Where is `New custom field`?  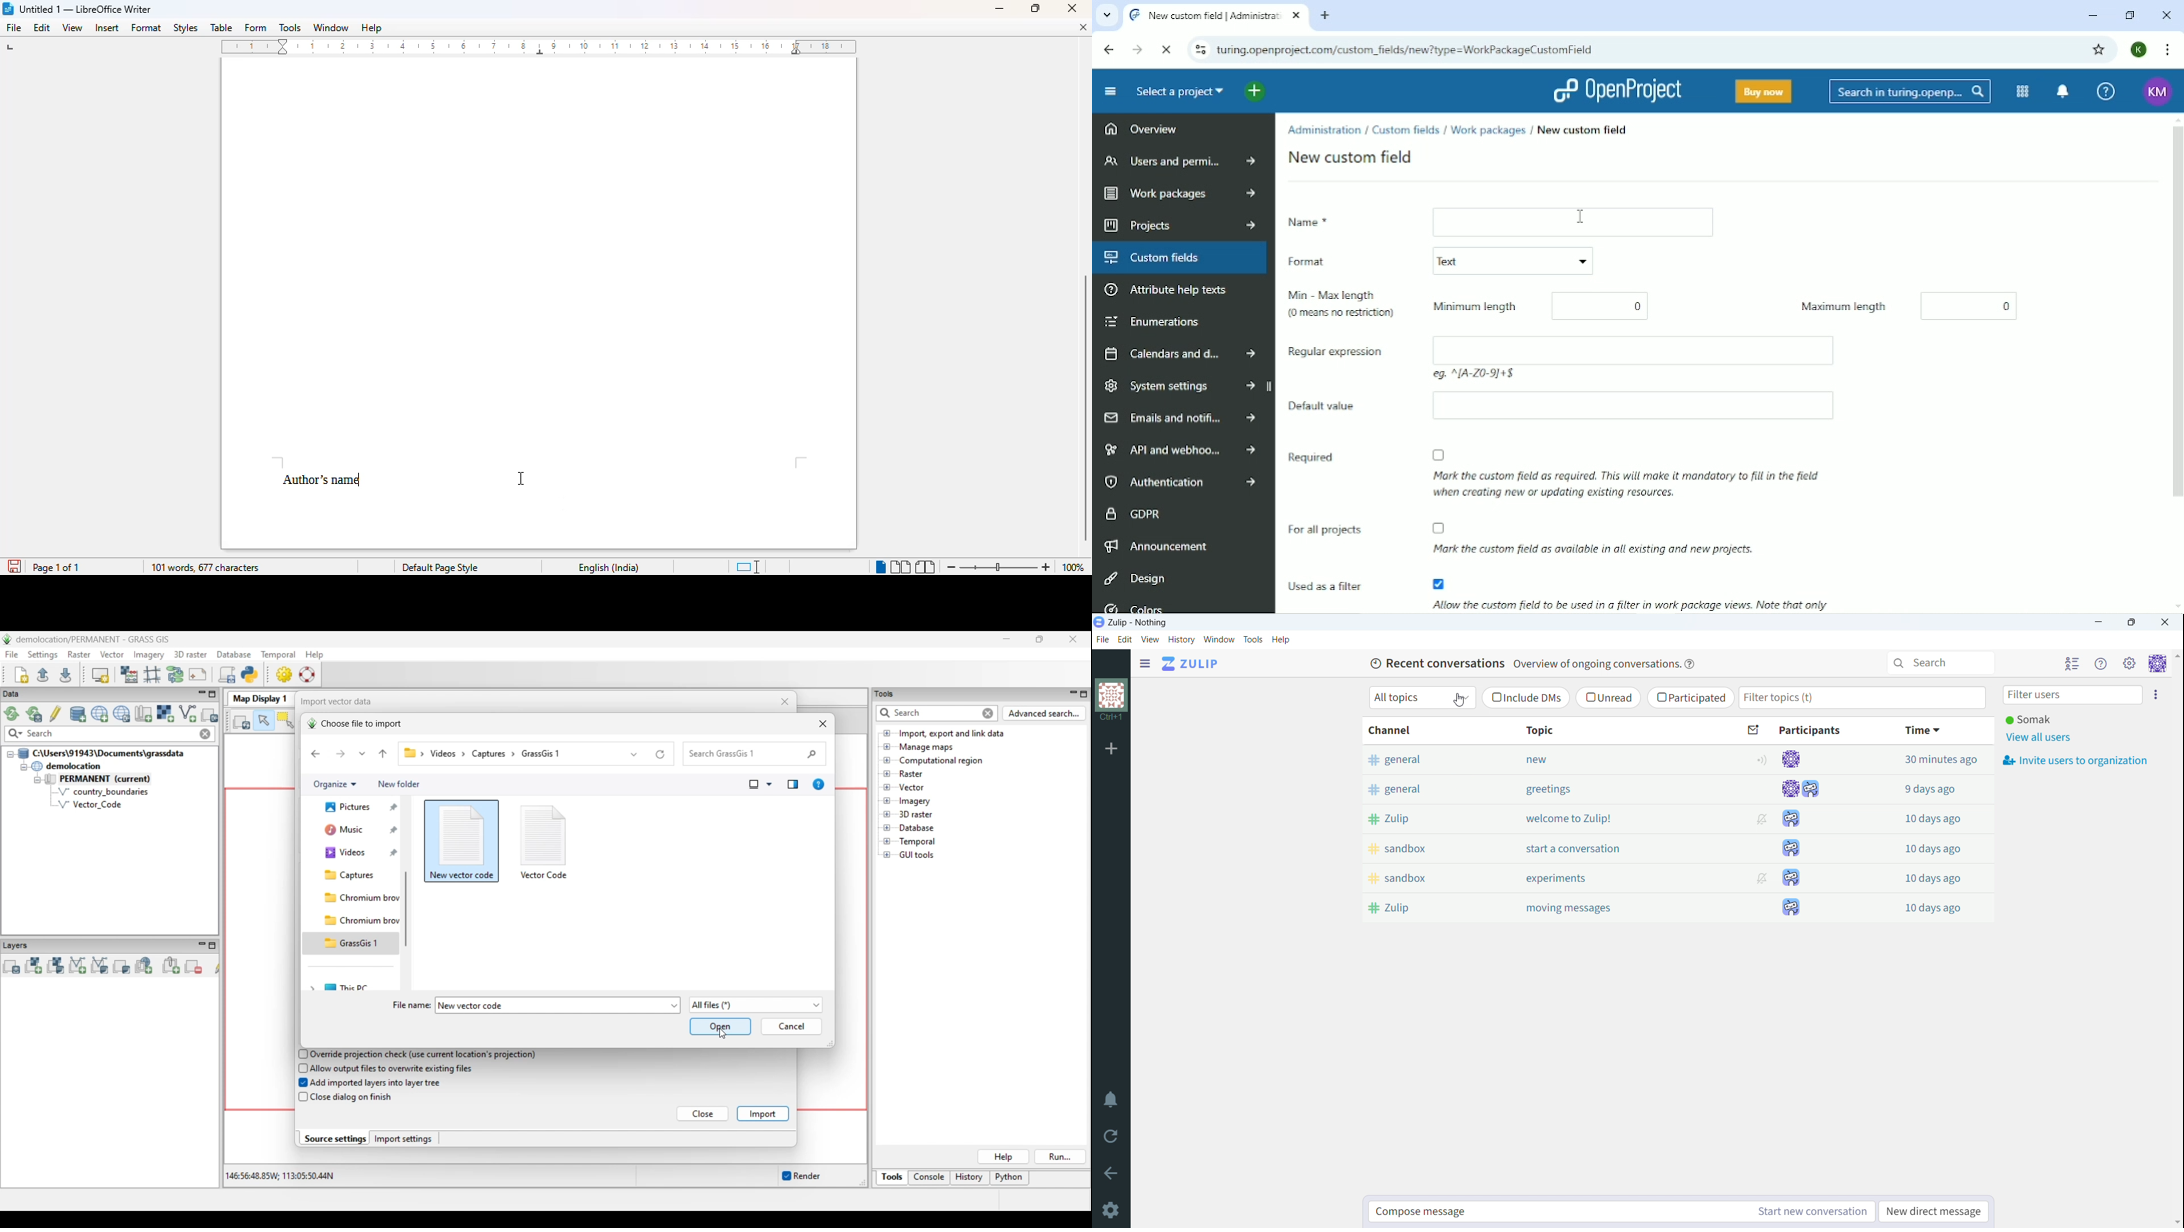
New custom field is located at coordinates (1583, 129).